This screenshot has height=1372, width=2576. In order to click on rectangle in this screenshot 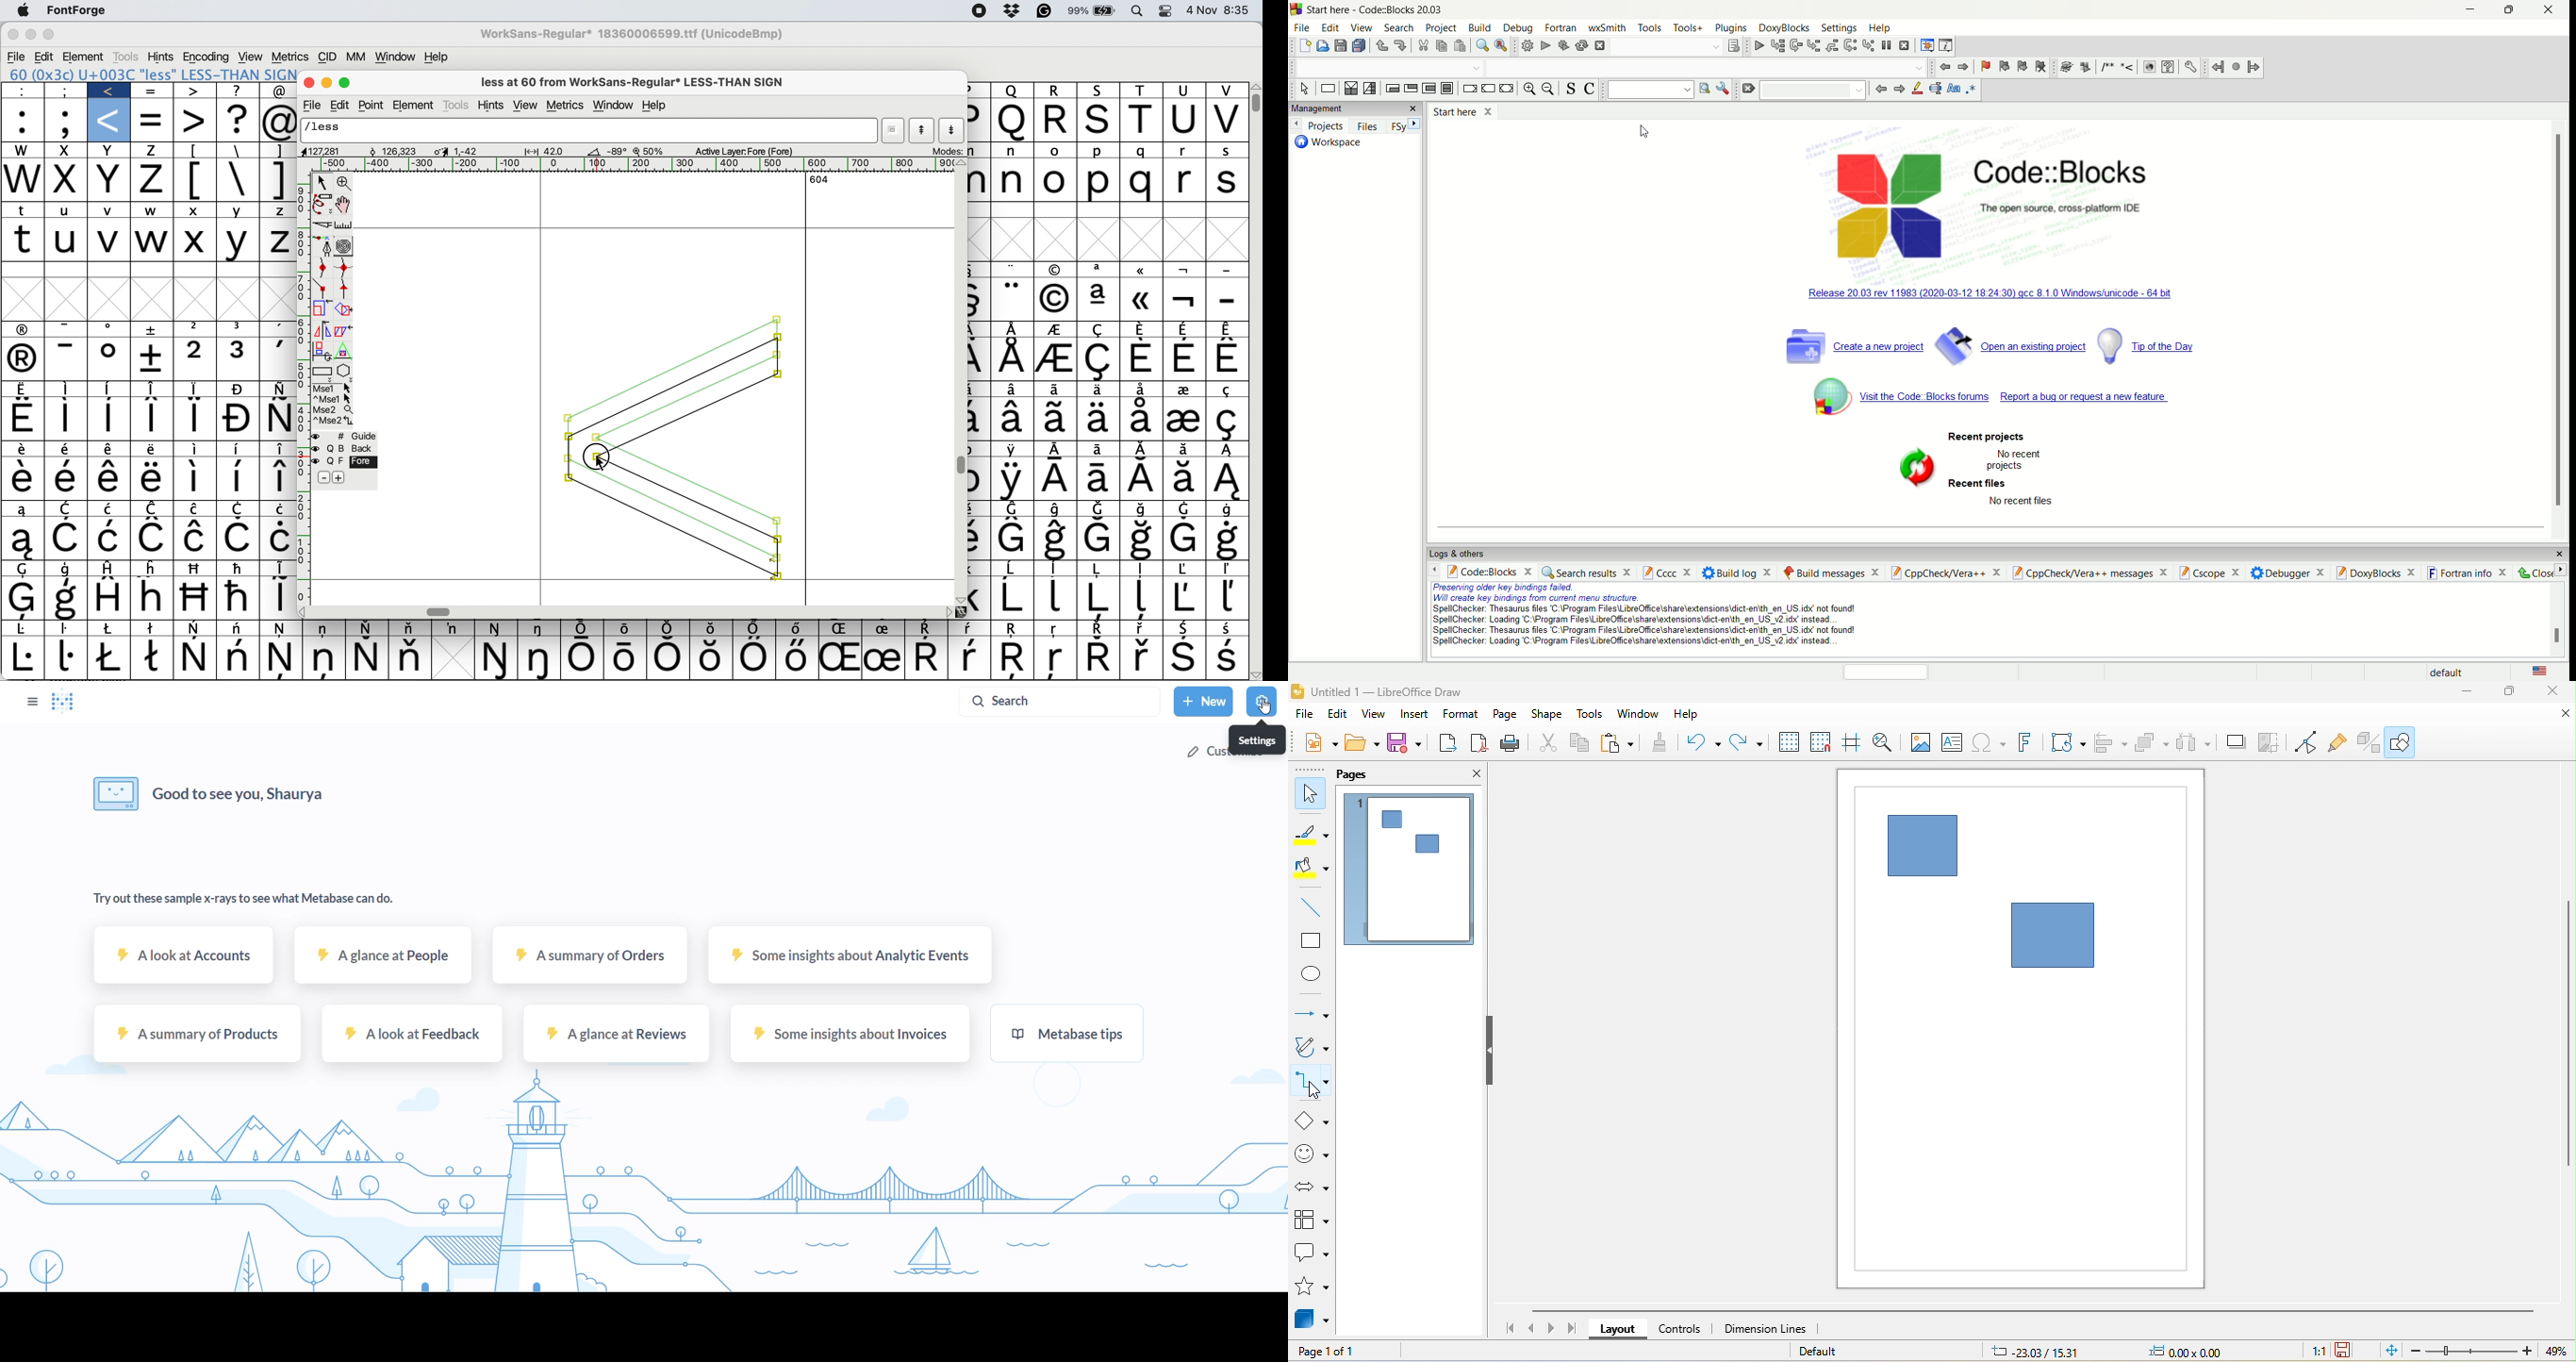, I will do `click(1310, 938)`.